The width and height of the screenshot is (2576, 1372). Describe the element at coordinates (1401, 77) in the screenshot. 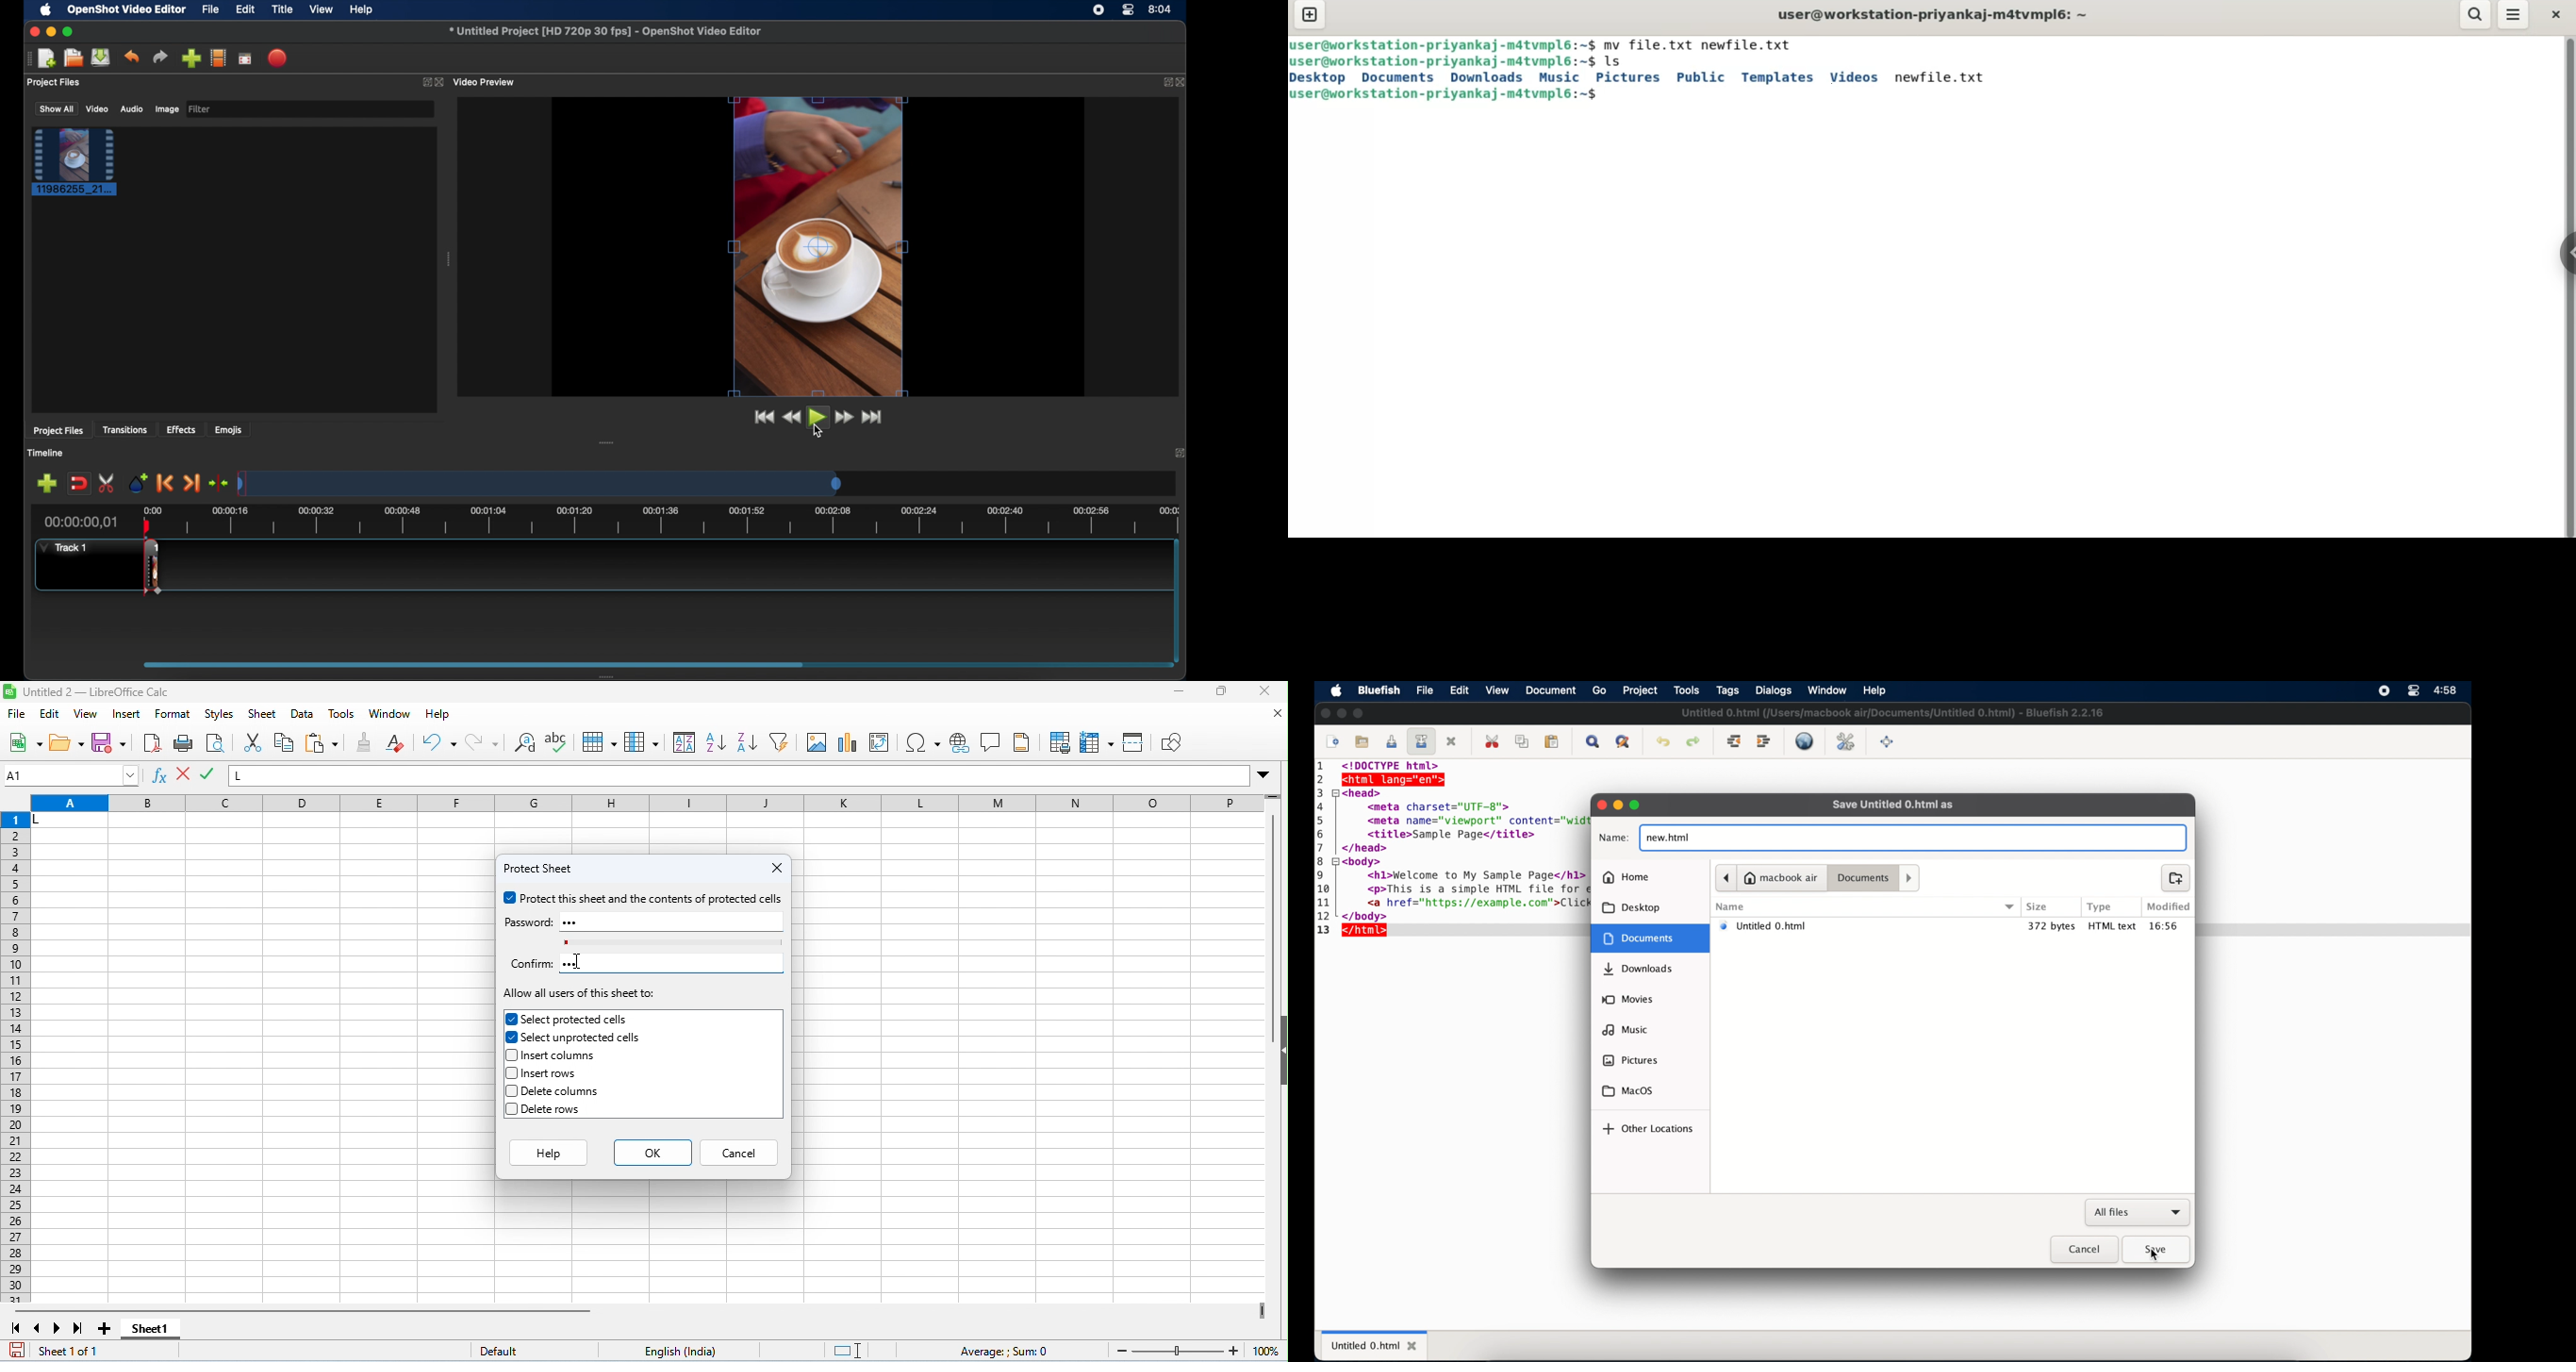

I see `documents` at that location.